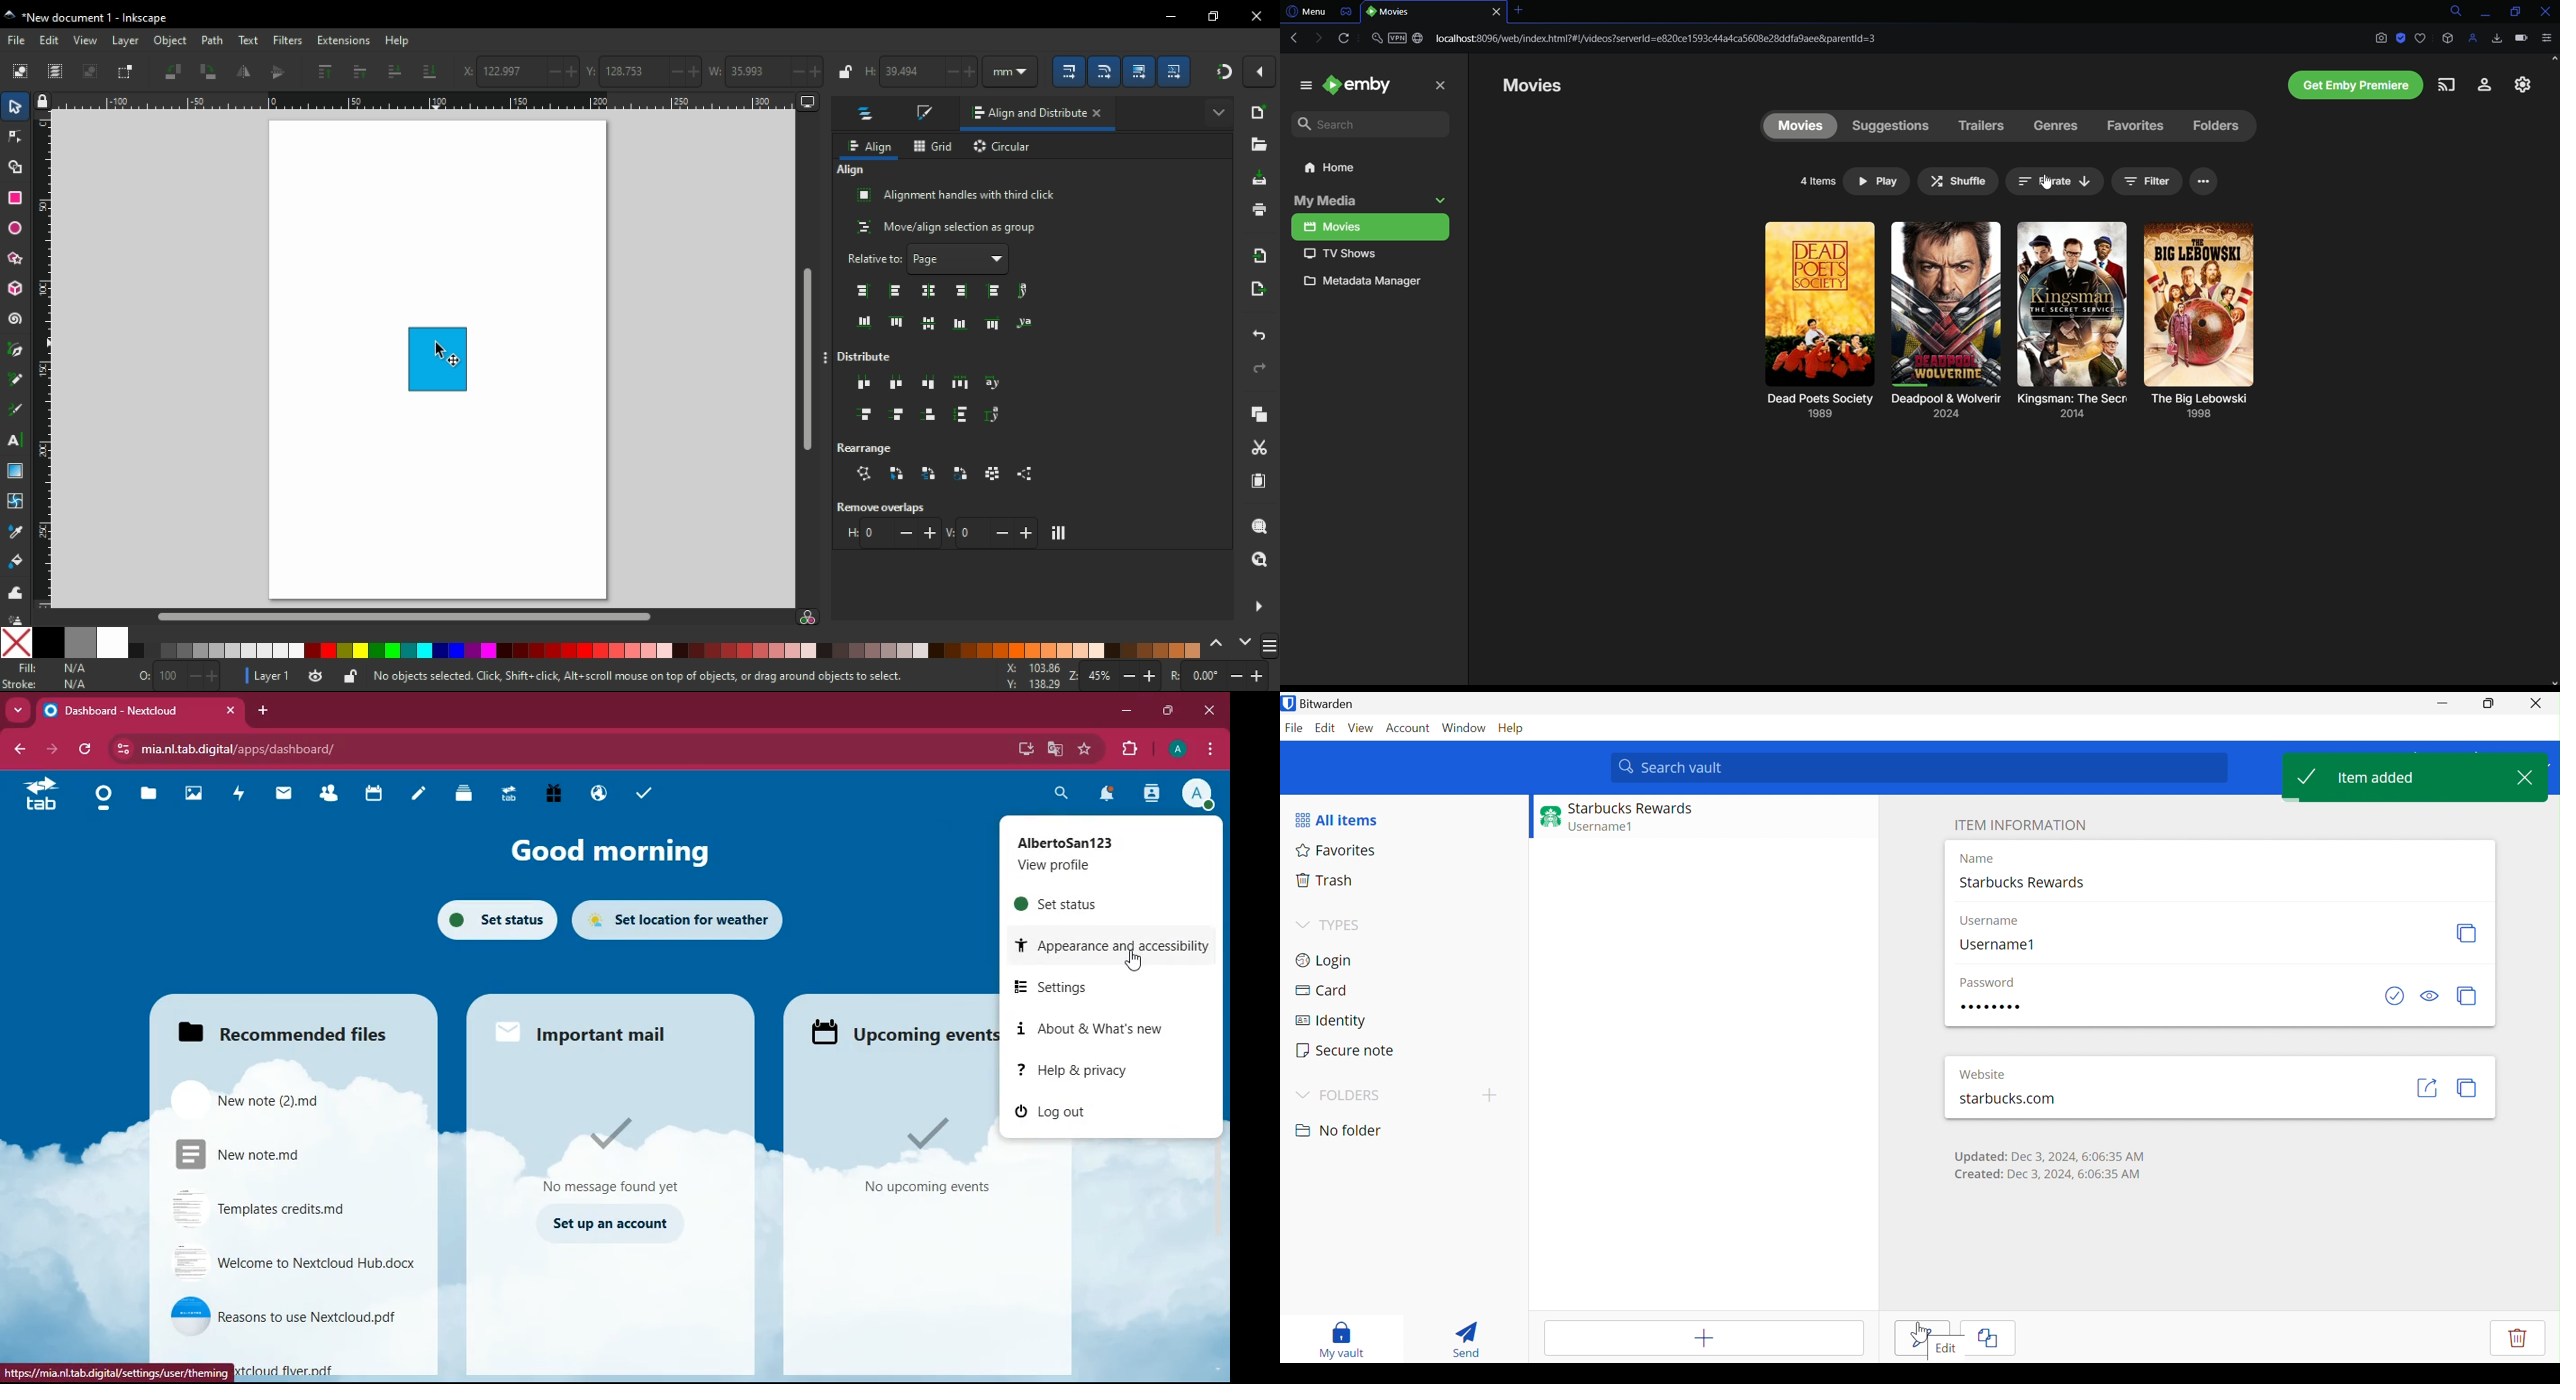  What do you see at coordinates (1258, 416) in the screenshot?
I see `copy` at bounding box center [1258, 416].